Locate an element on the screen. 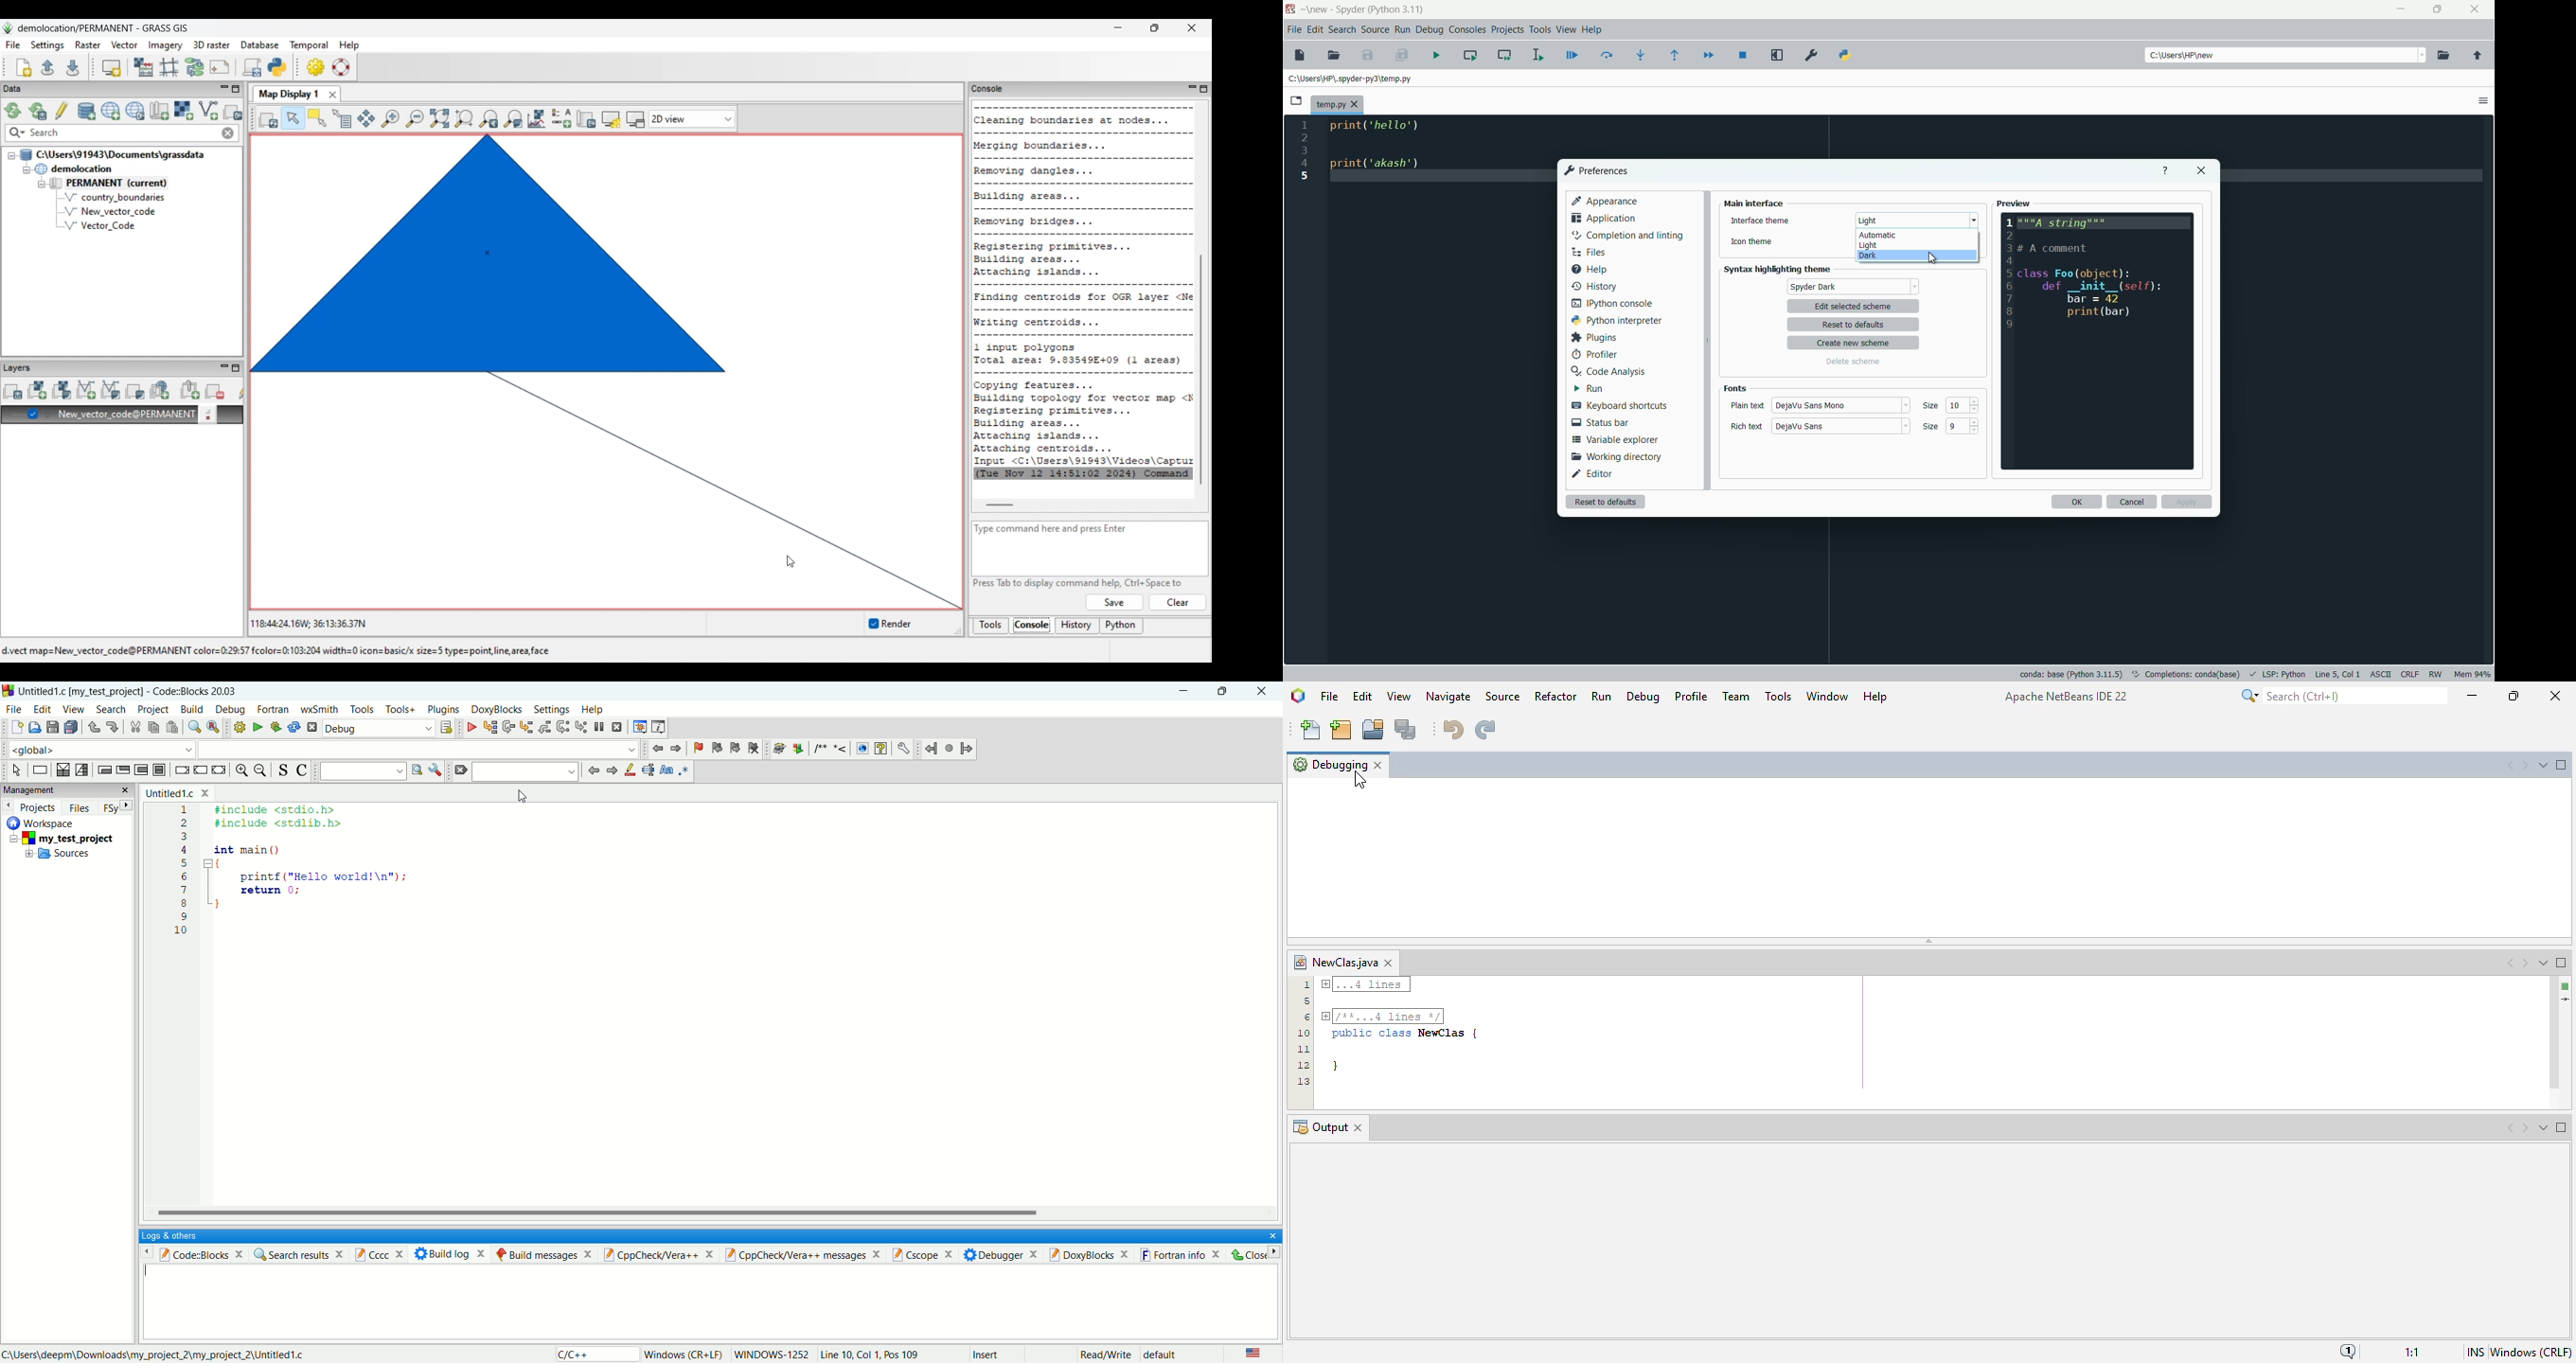  jump forward is located at coordinates (677, 748).